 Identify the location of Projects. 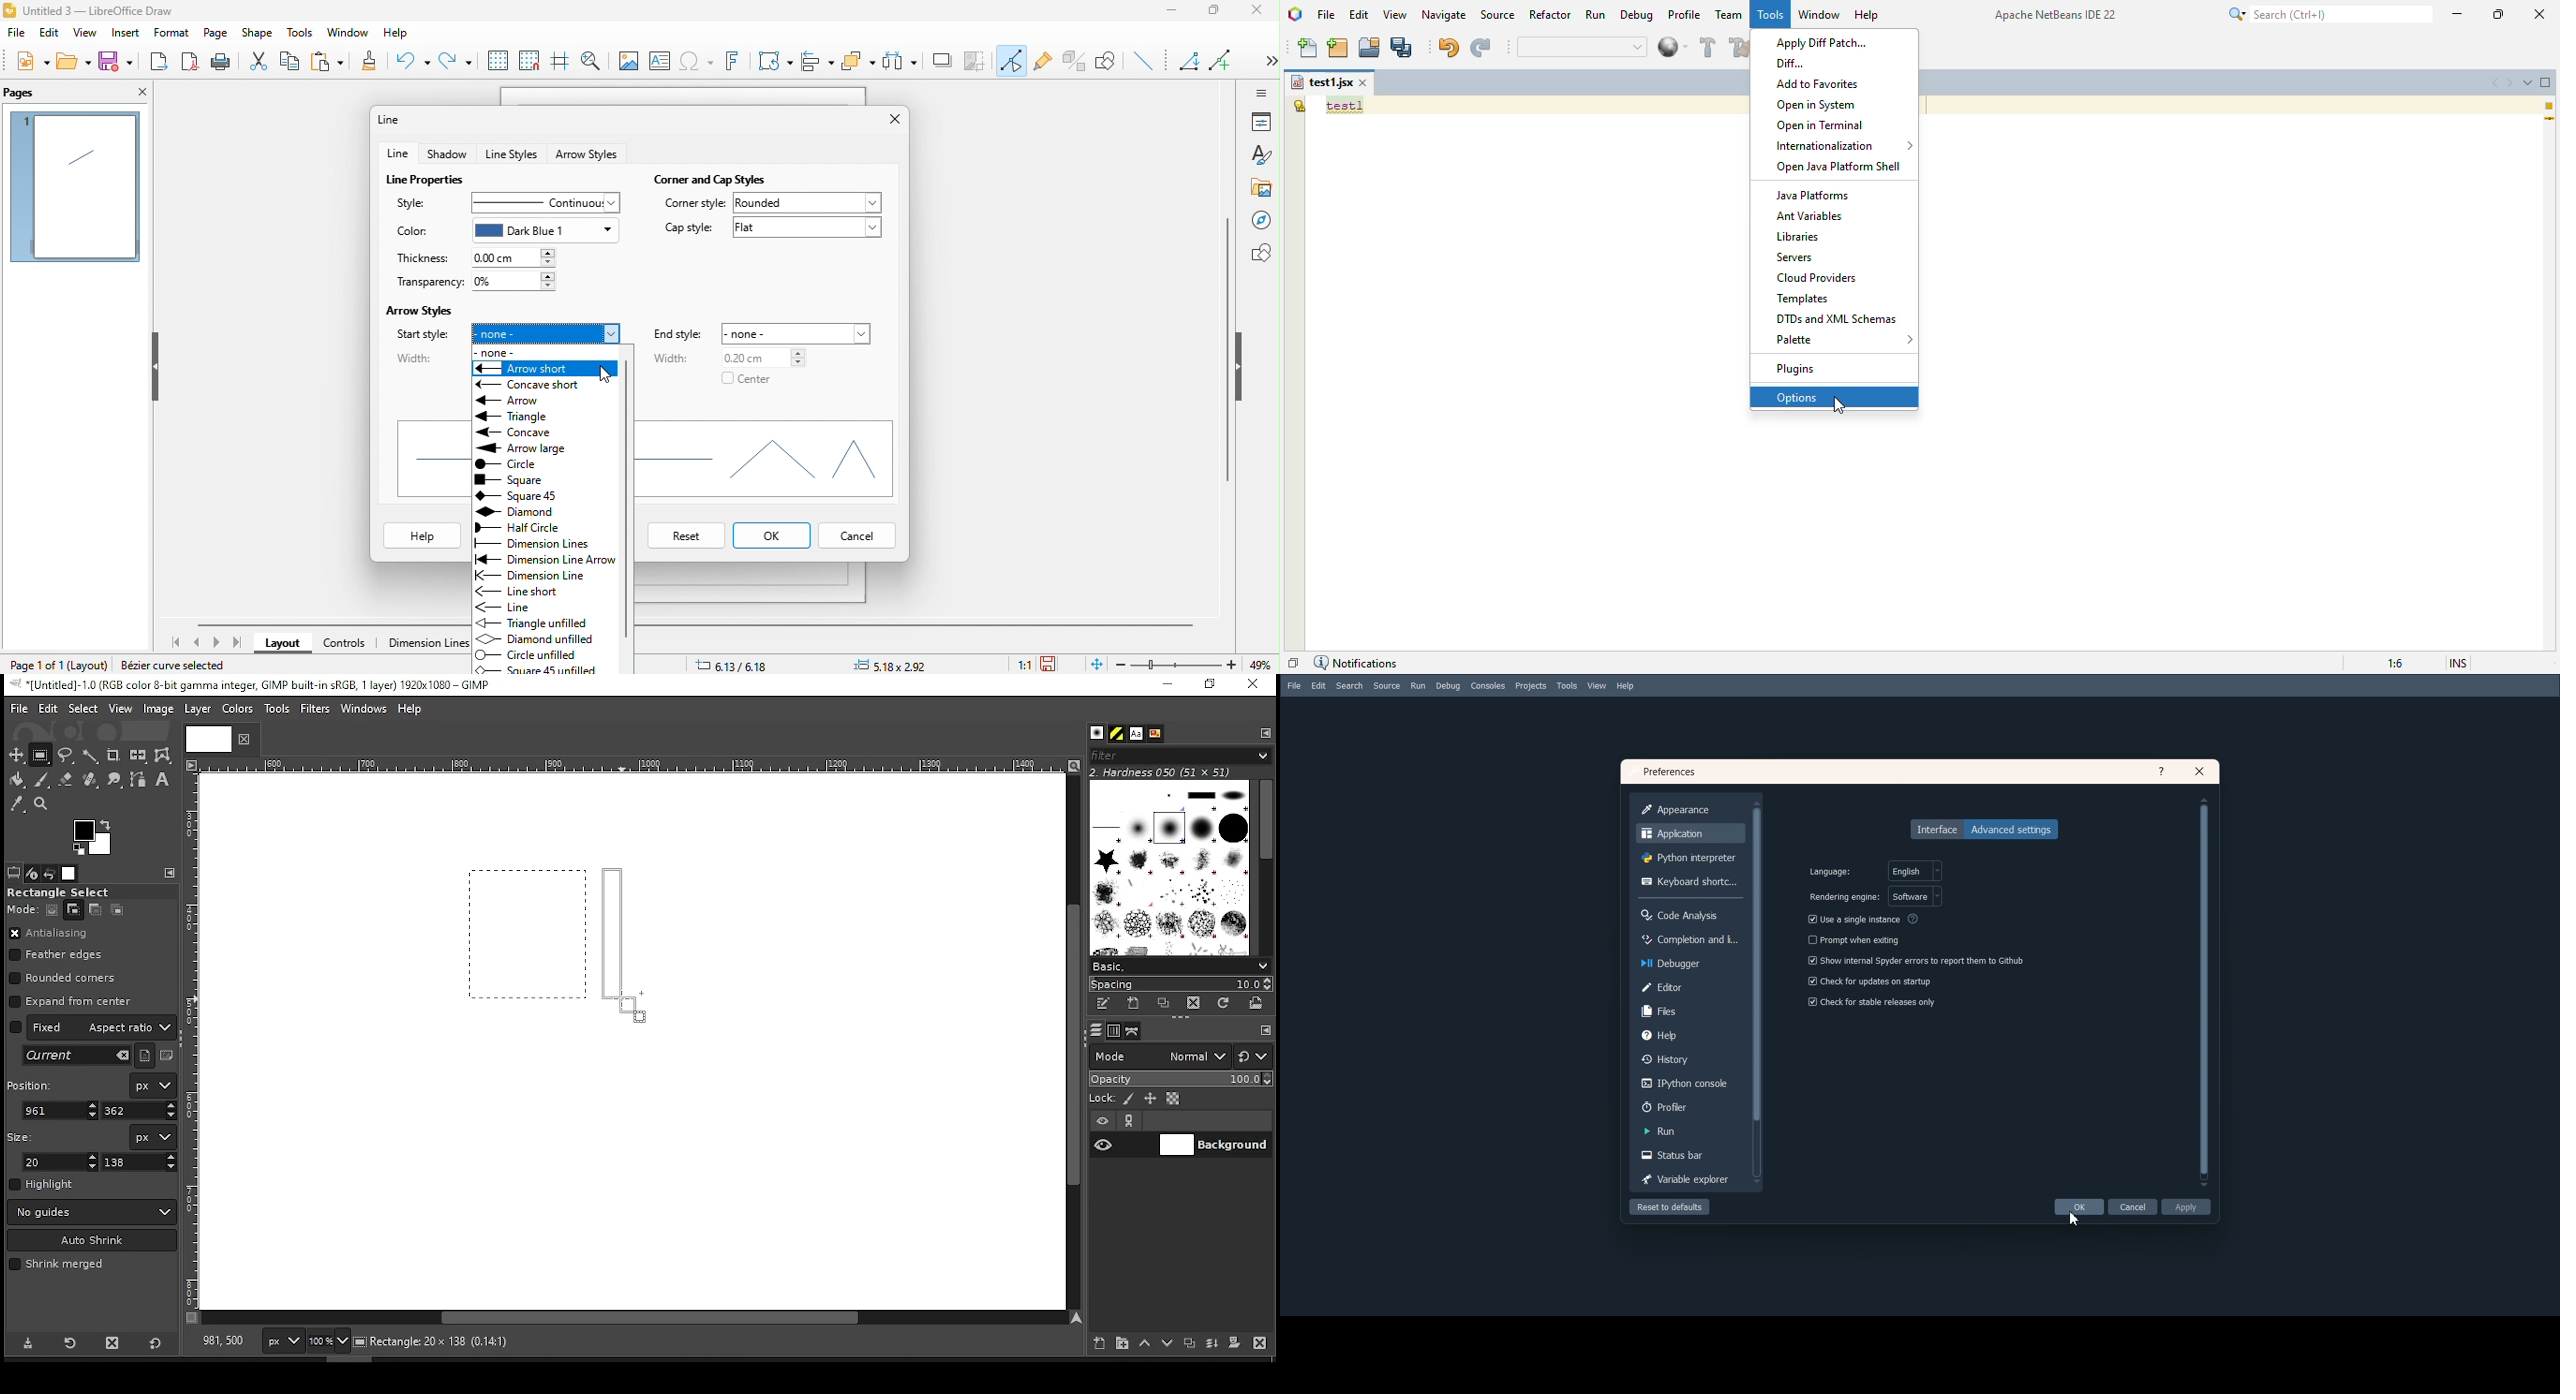
(1531, 685).